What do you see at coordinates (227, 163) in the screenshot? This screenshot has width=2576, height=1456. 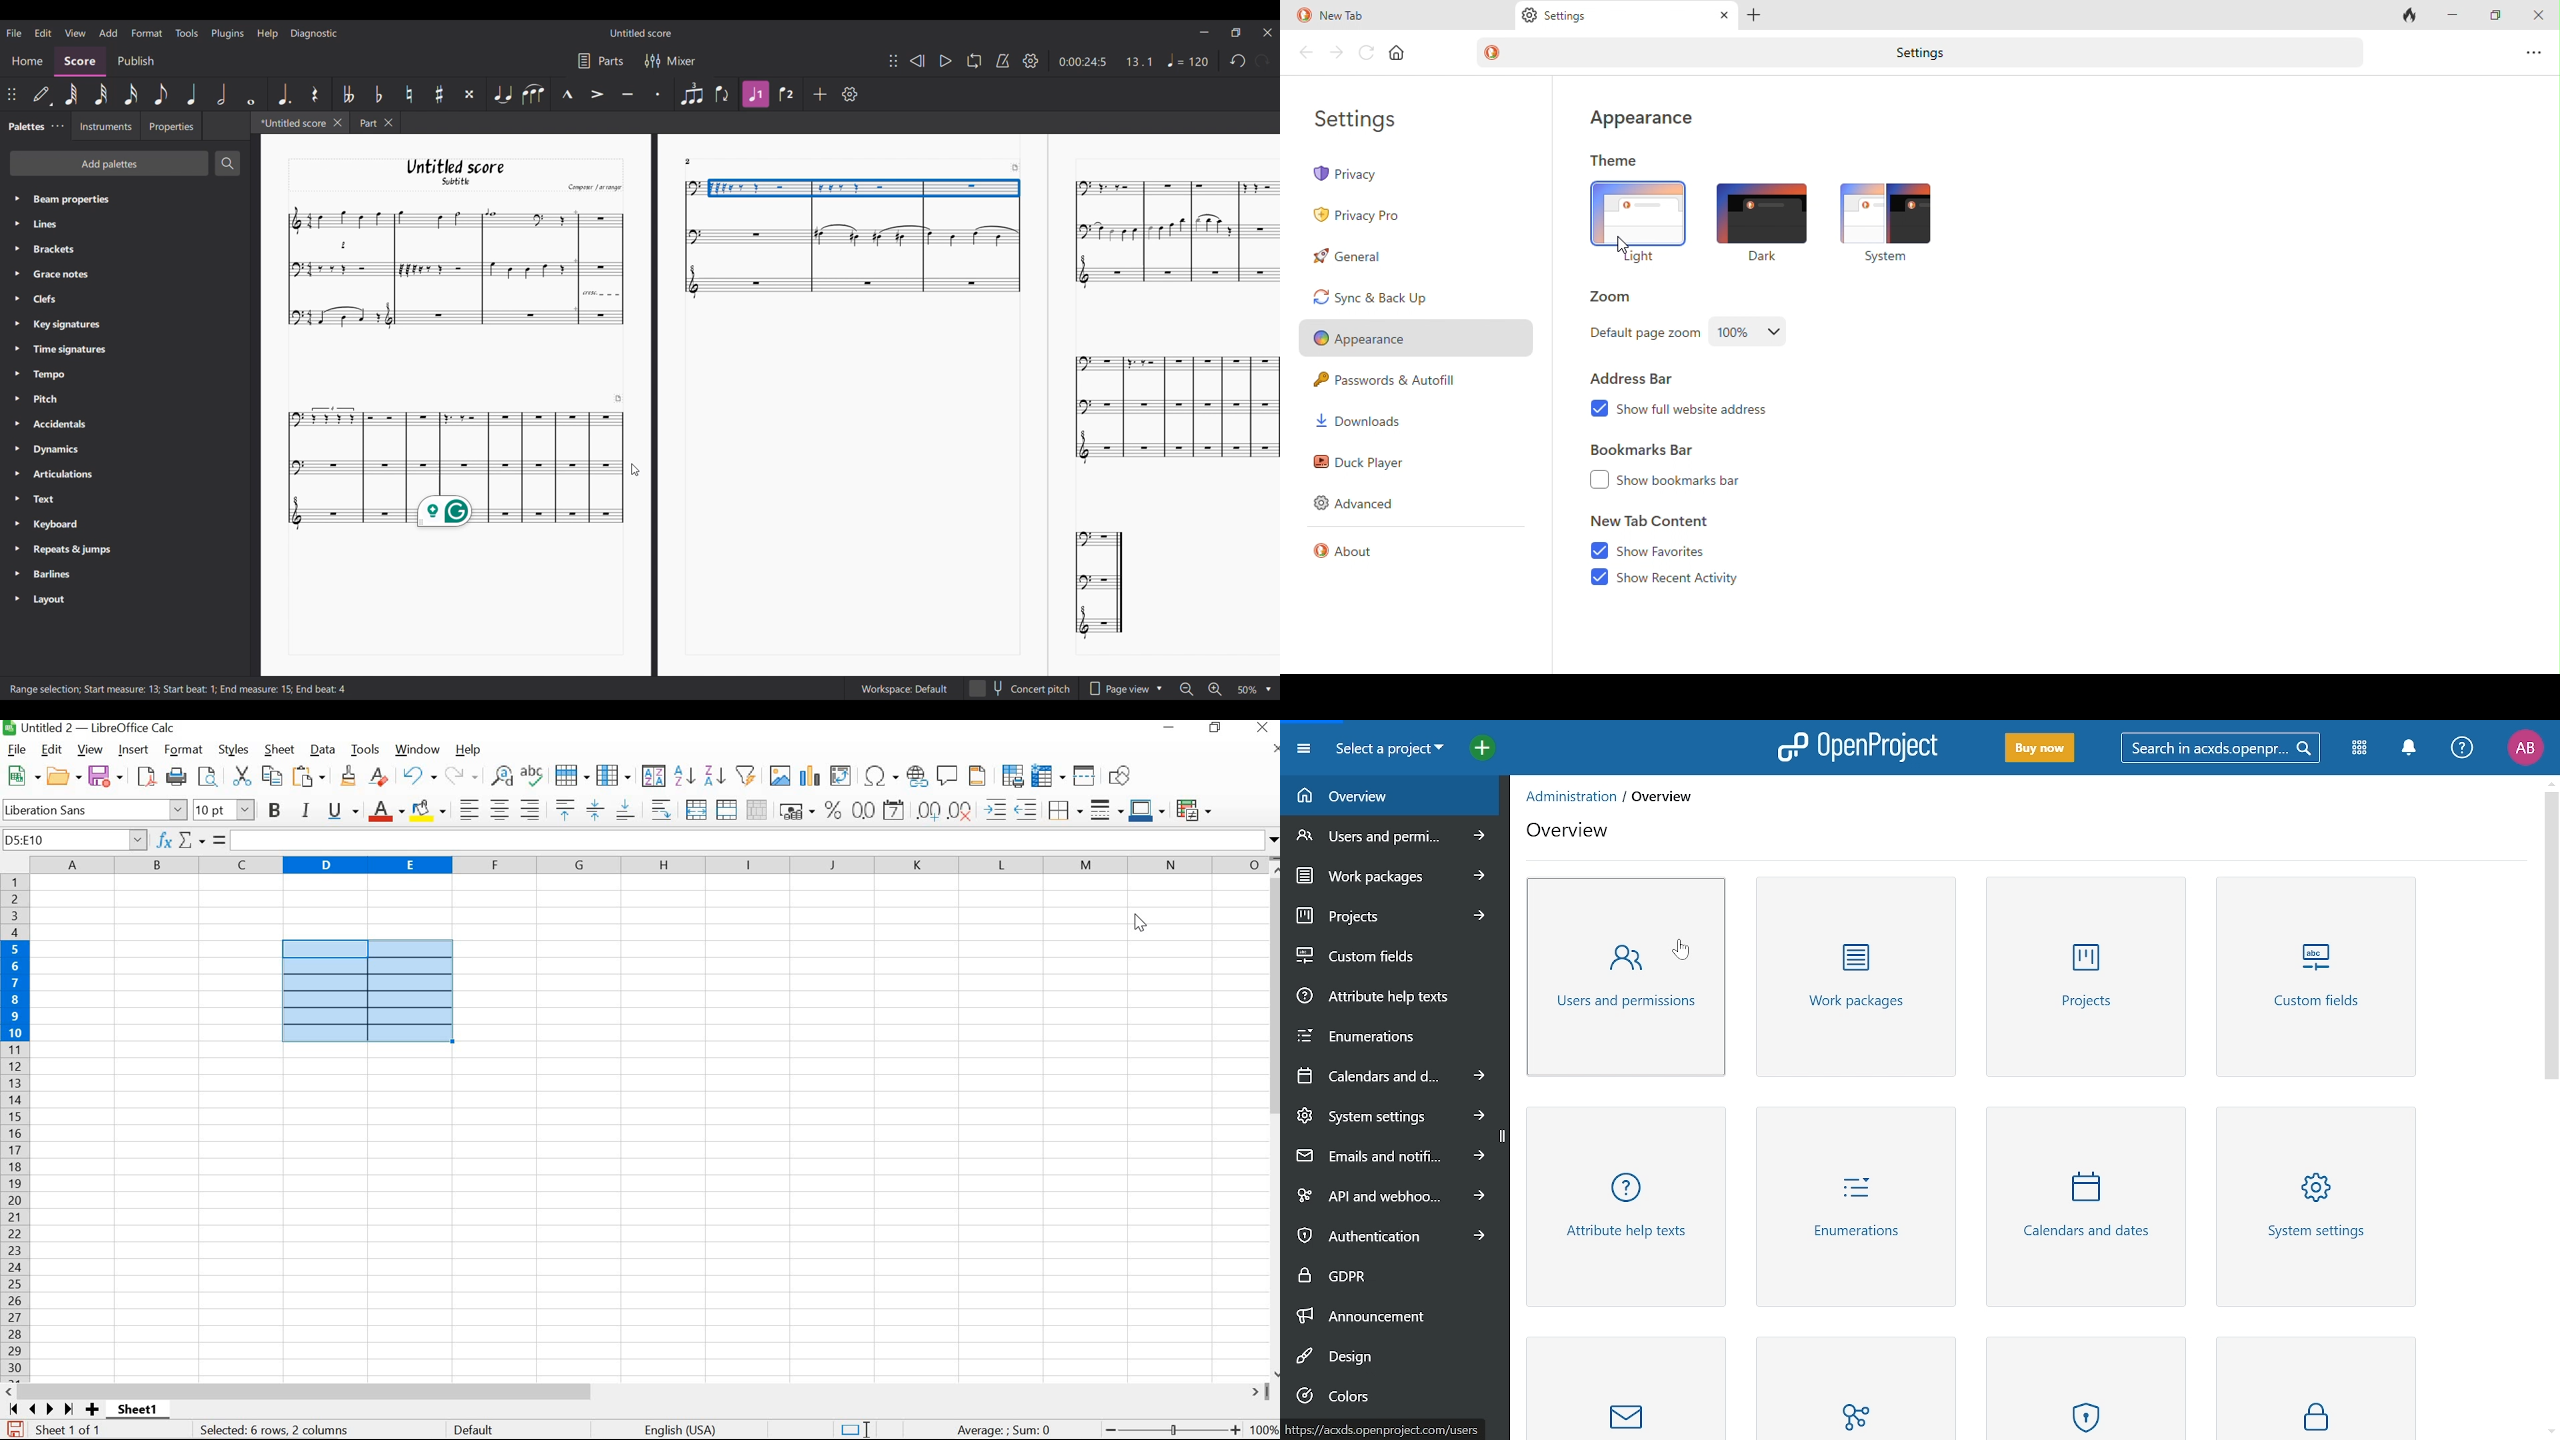 I see `Search` at bounding box center [227, 163].